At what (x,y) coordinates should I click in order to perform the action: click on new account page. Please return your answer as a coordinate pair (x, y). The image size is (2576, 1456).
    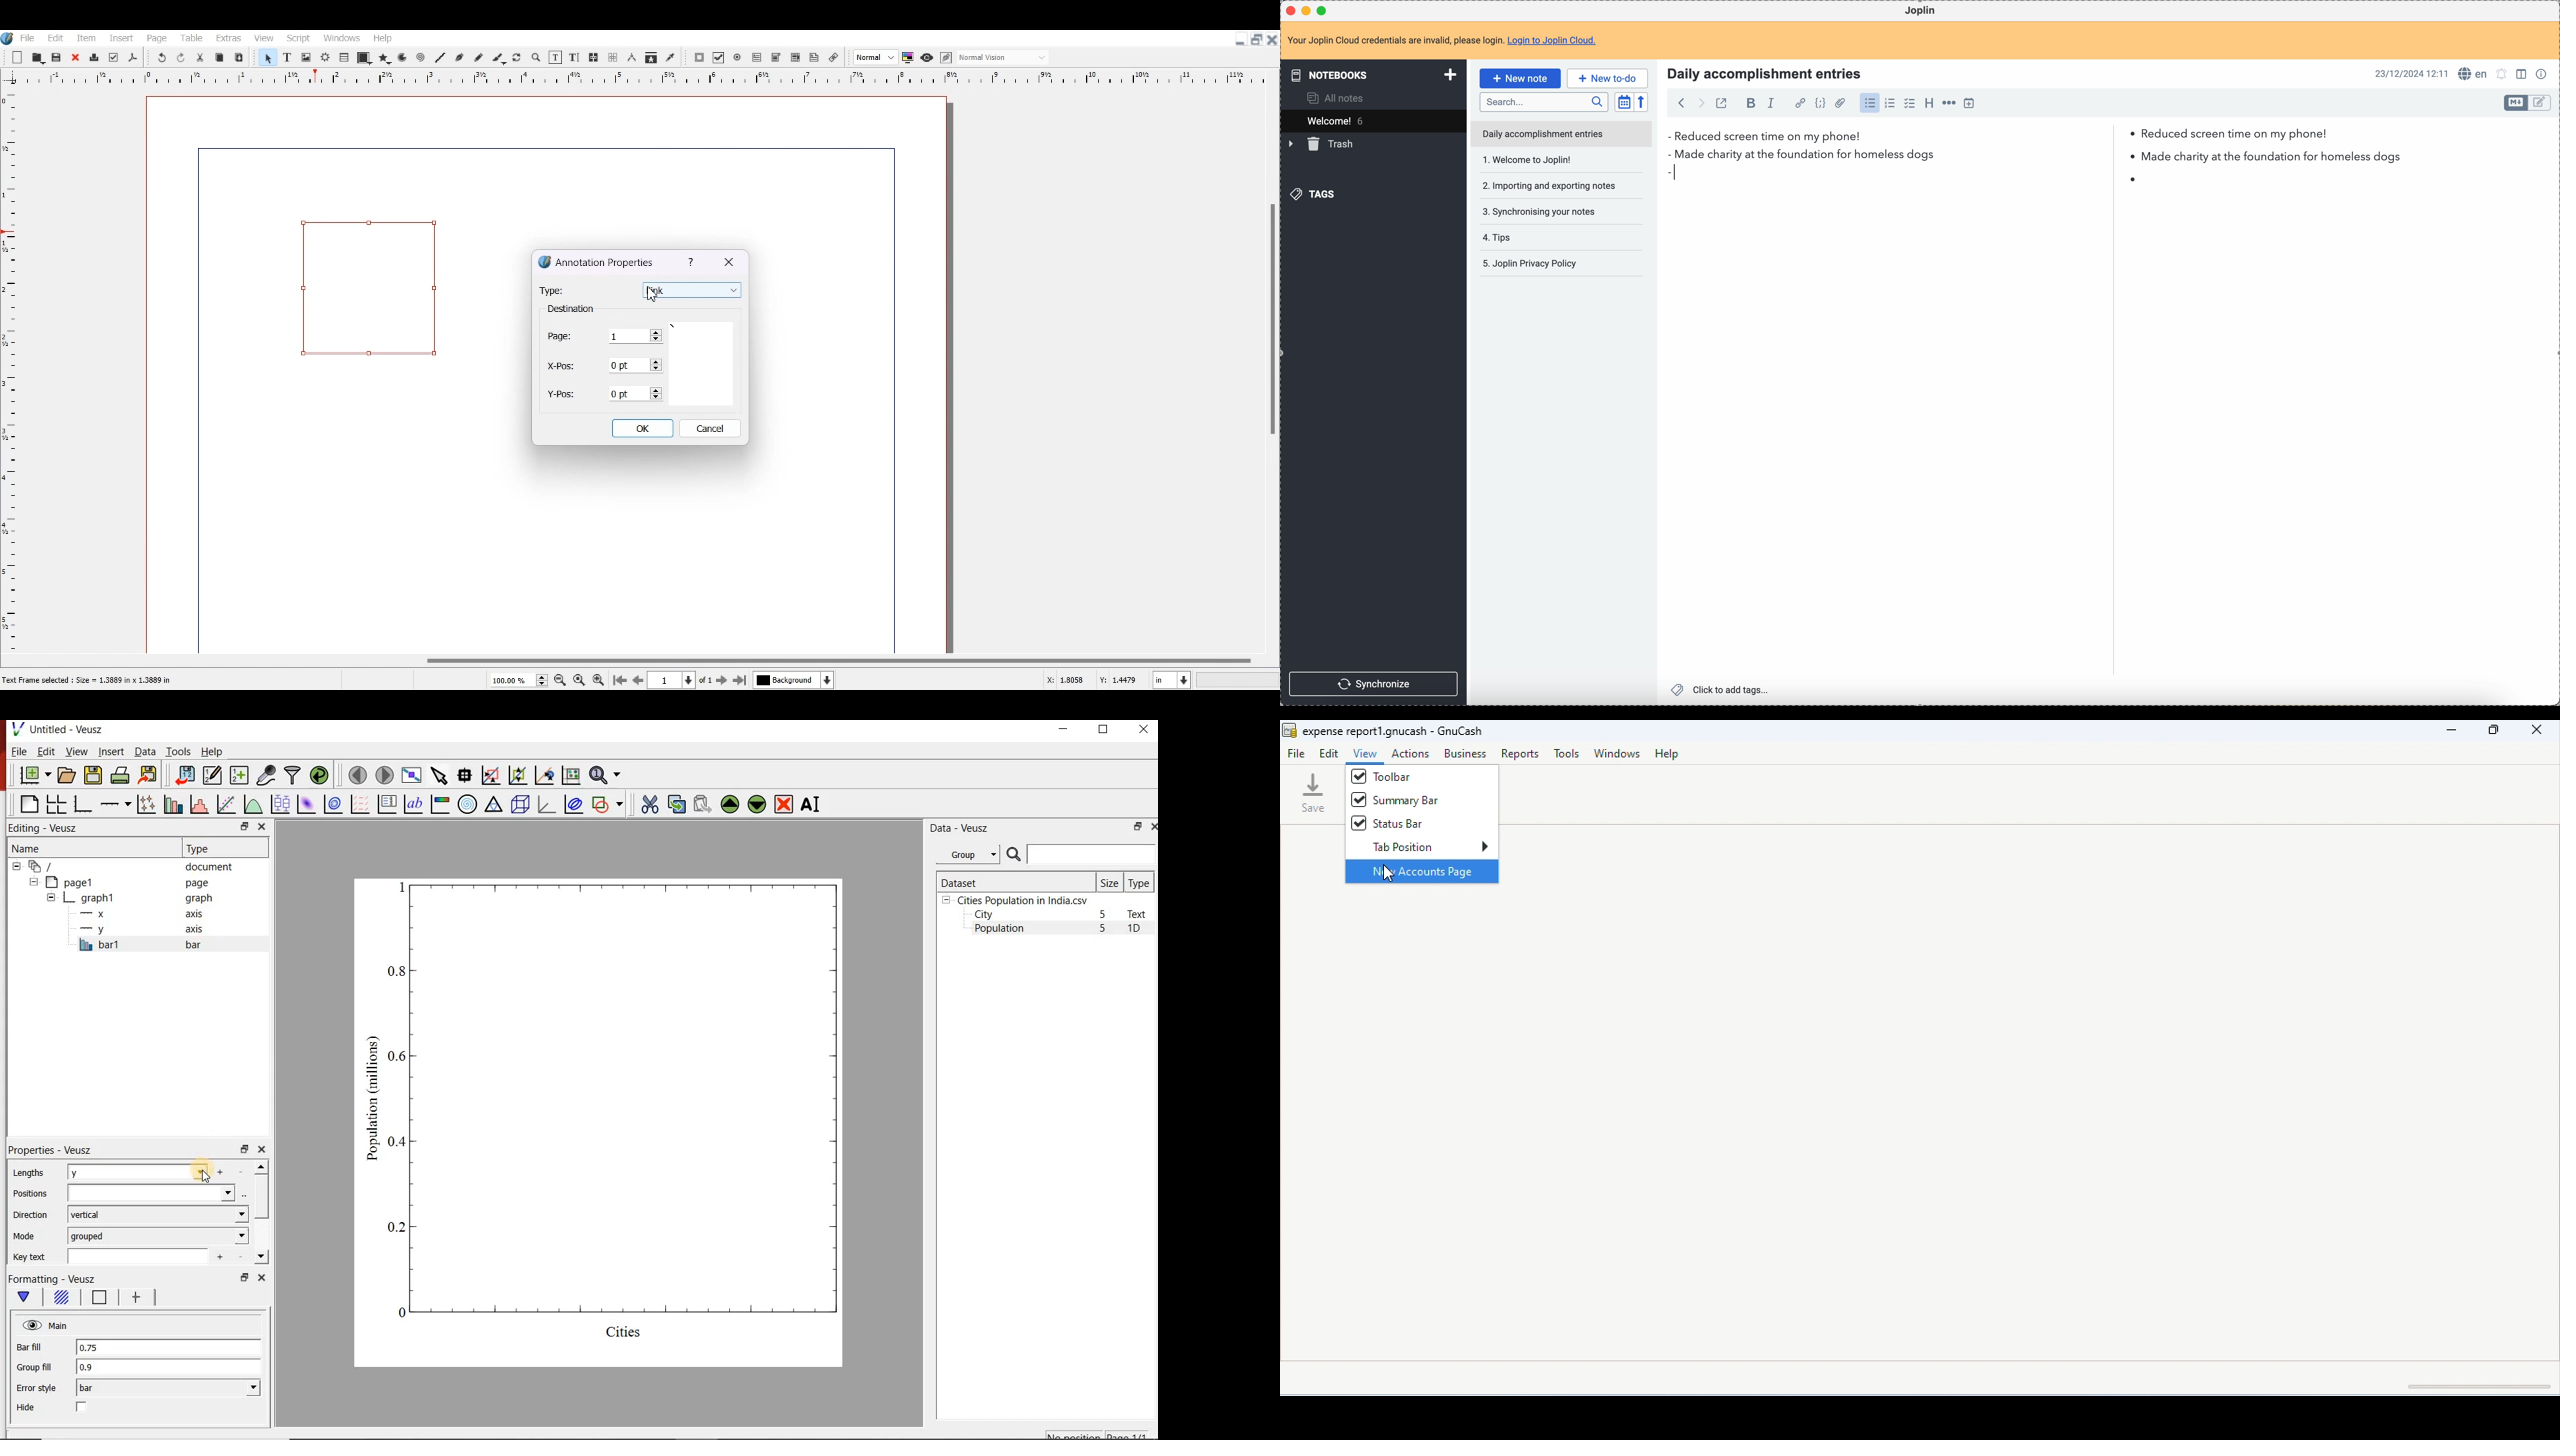
    Looking at the image, I should click on (1421, 871).